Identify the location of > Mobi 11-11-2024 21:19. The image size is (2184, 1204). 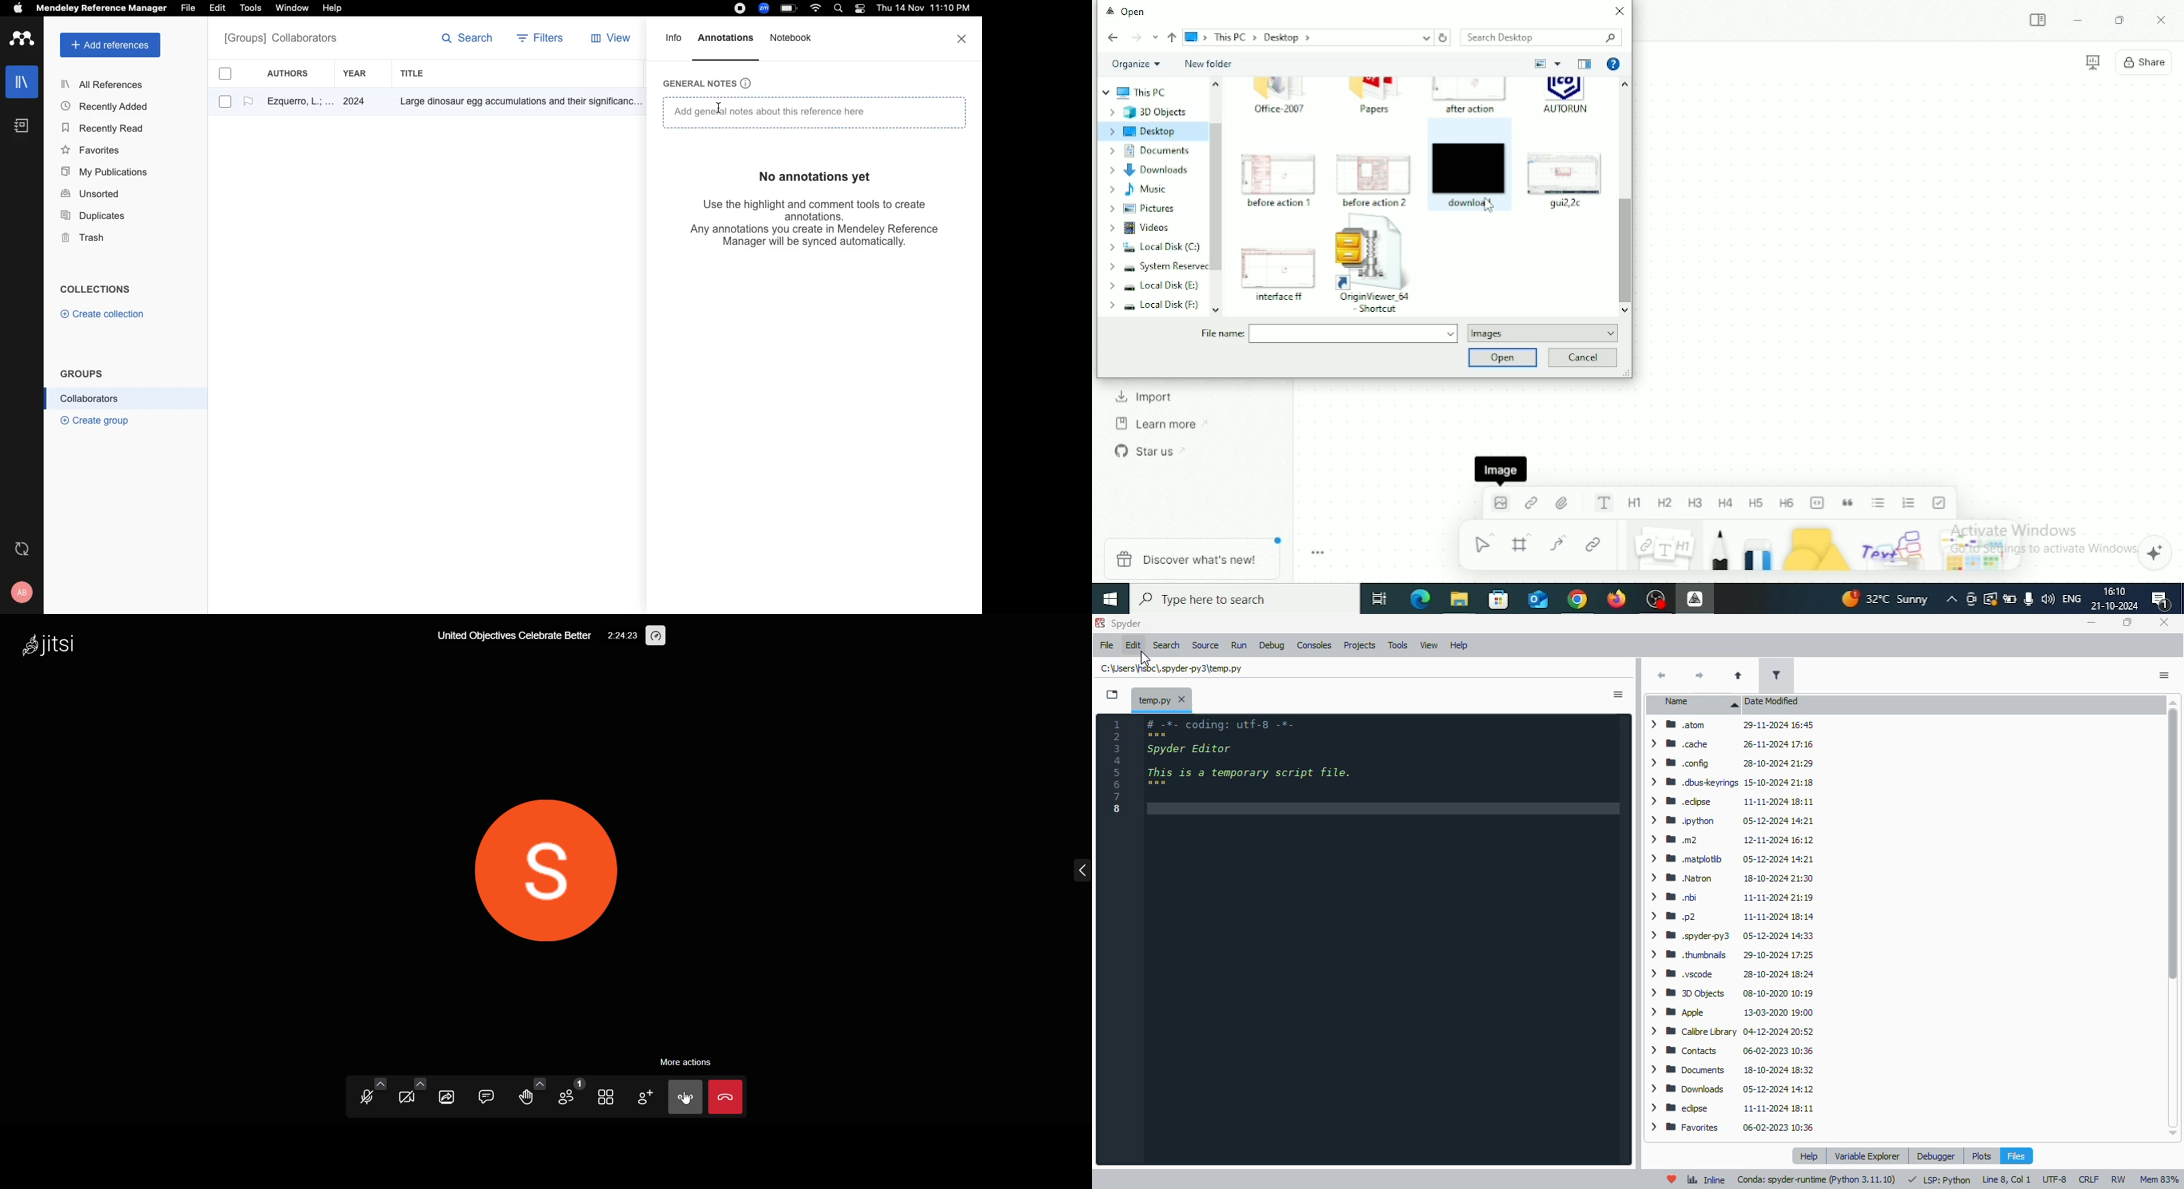
(1729, 898).